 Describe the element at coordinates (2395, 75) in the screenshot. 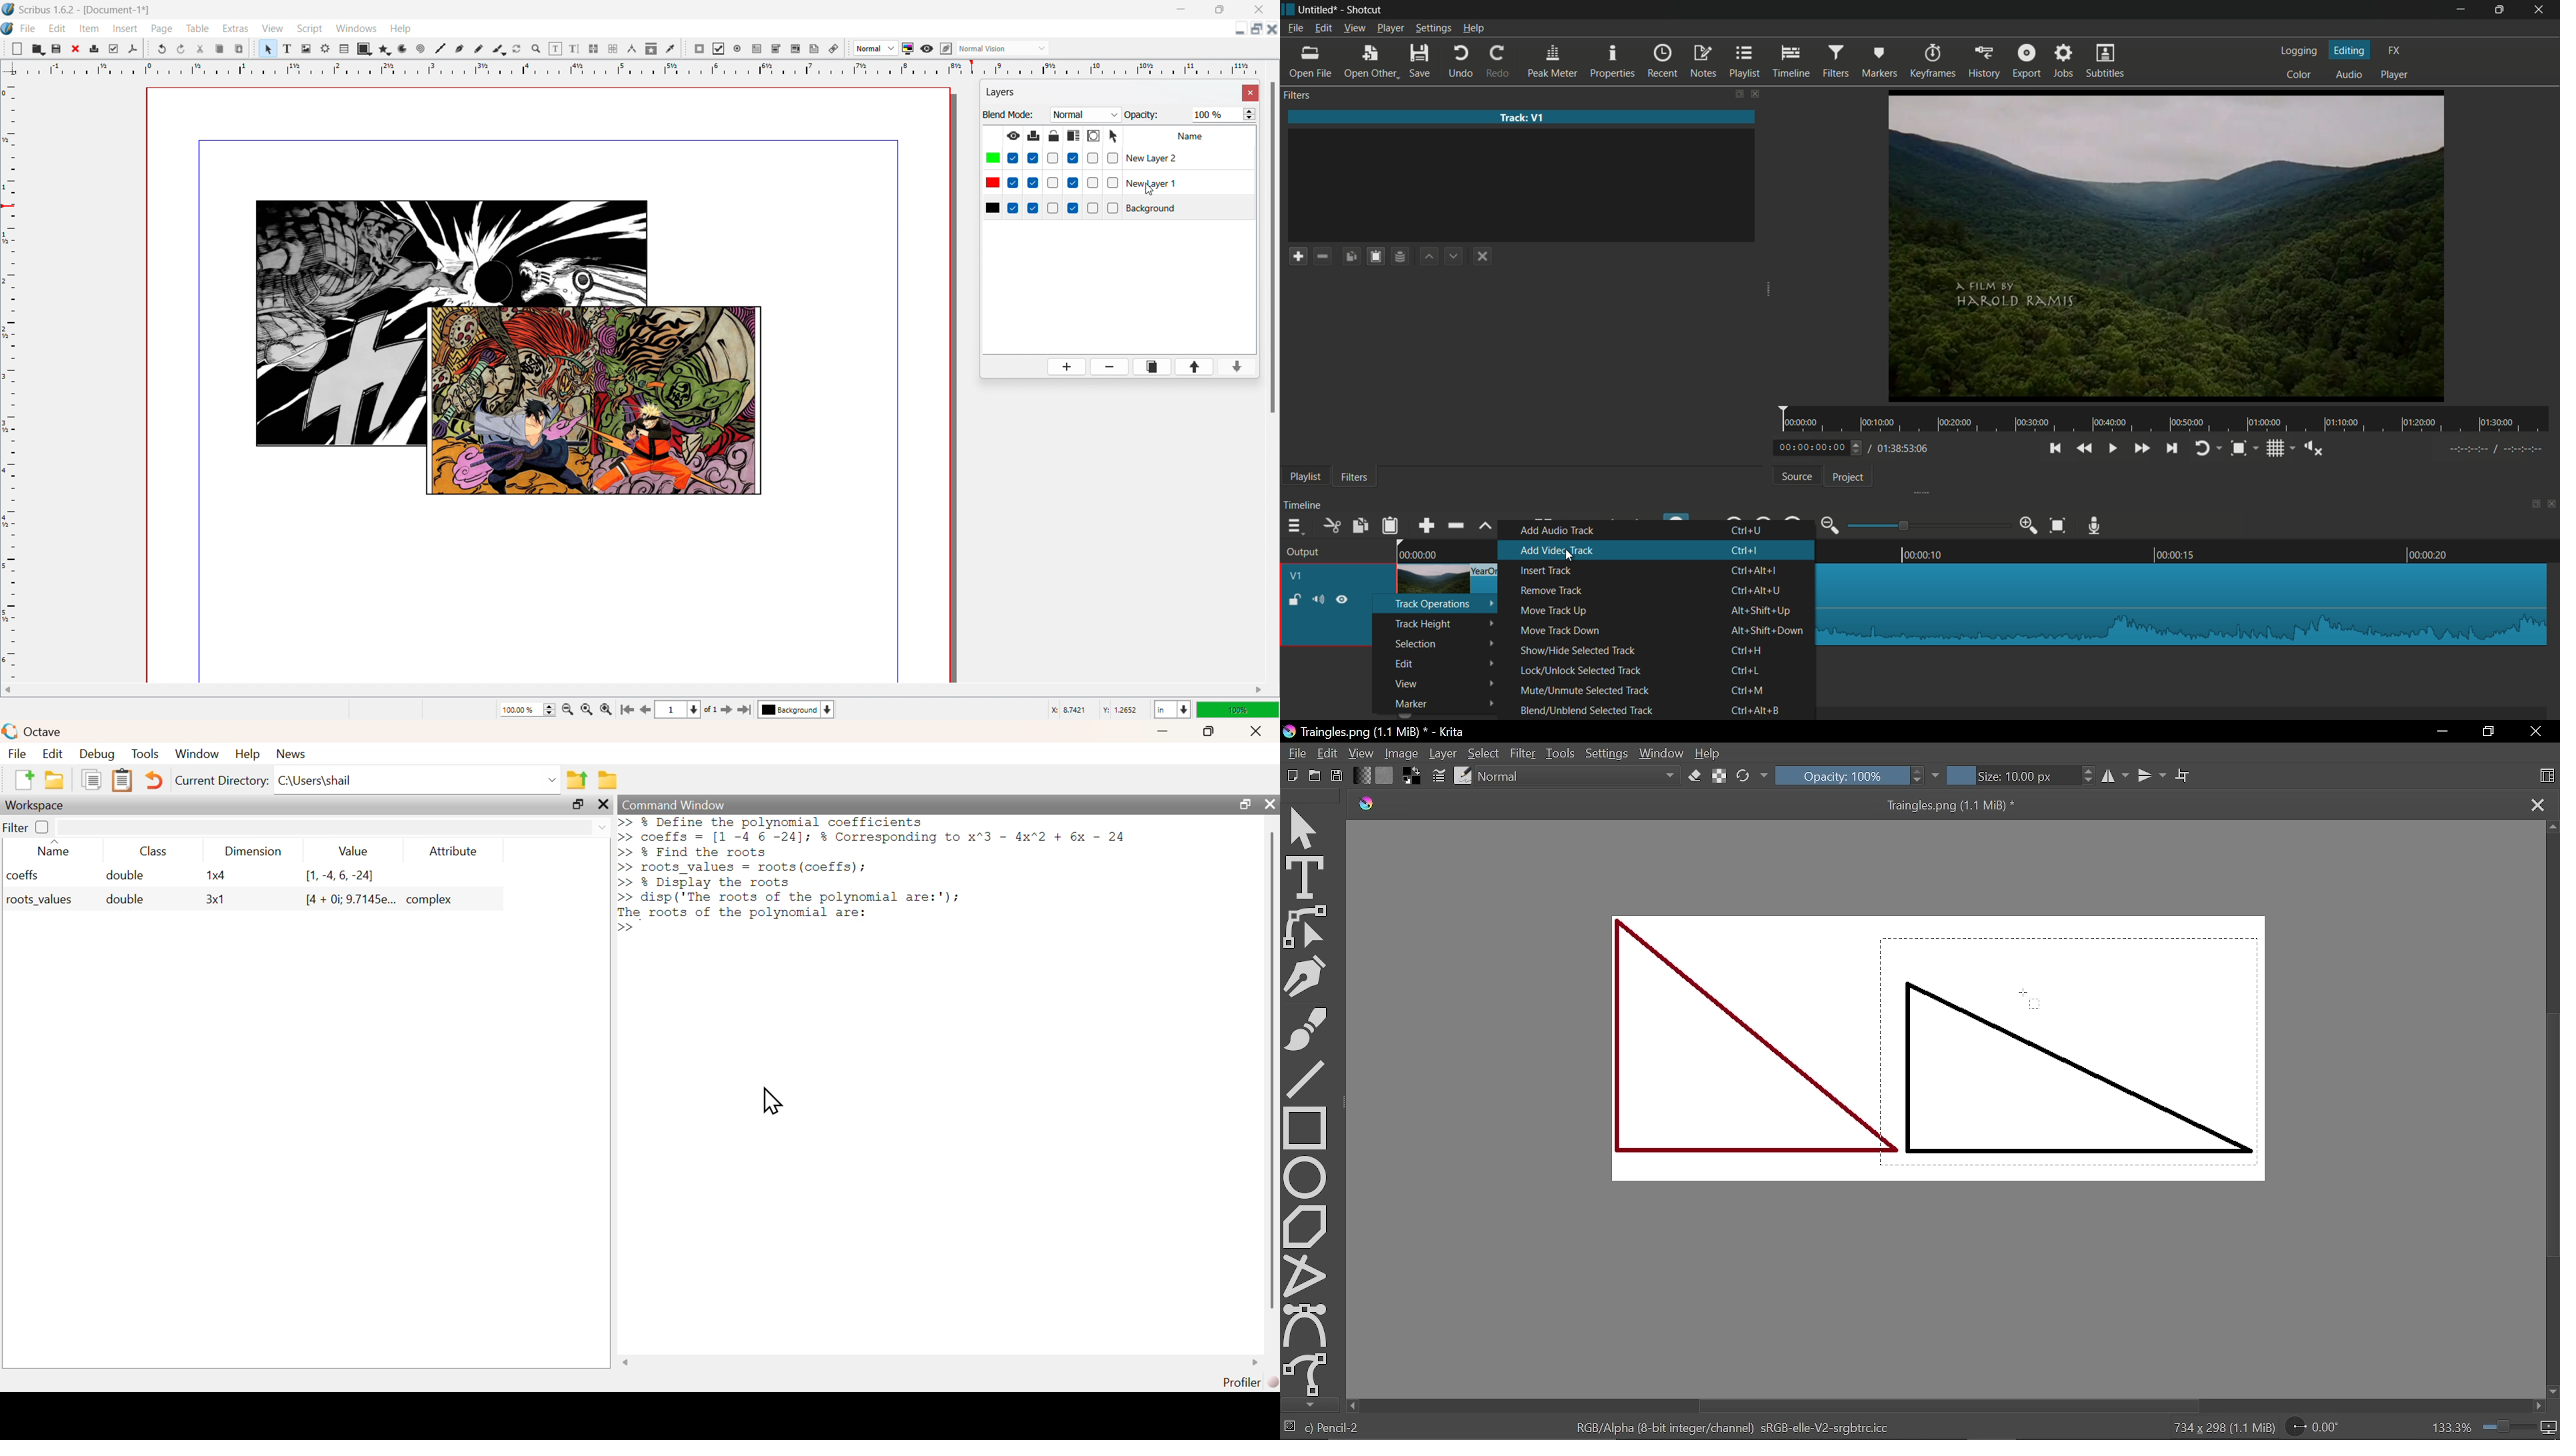

I see `player` at that location.